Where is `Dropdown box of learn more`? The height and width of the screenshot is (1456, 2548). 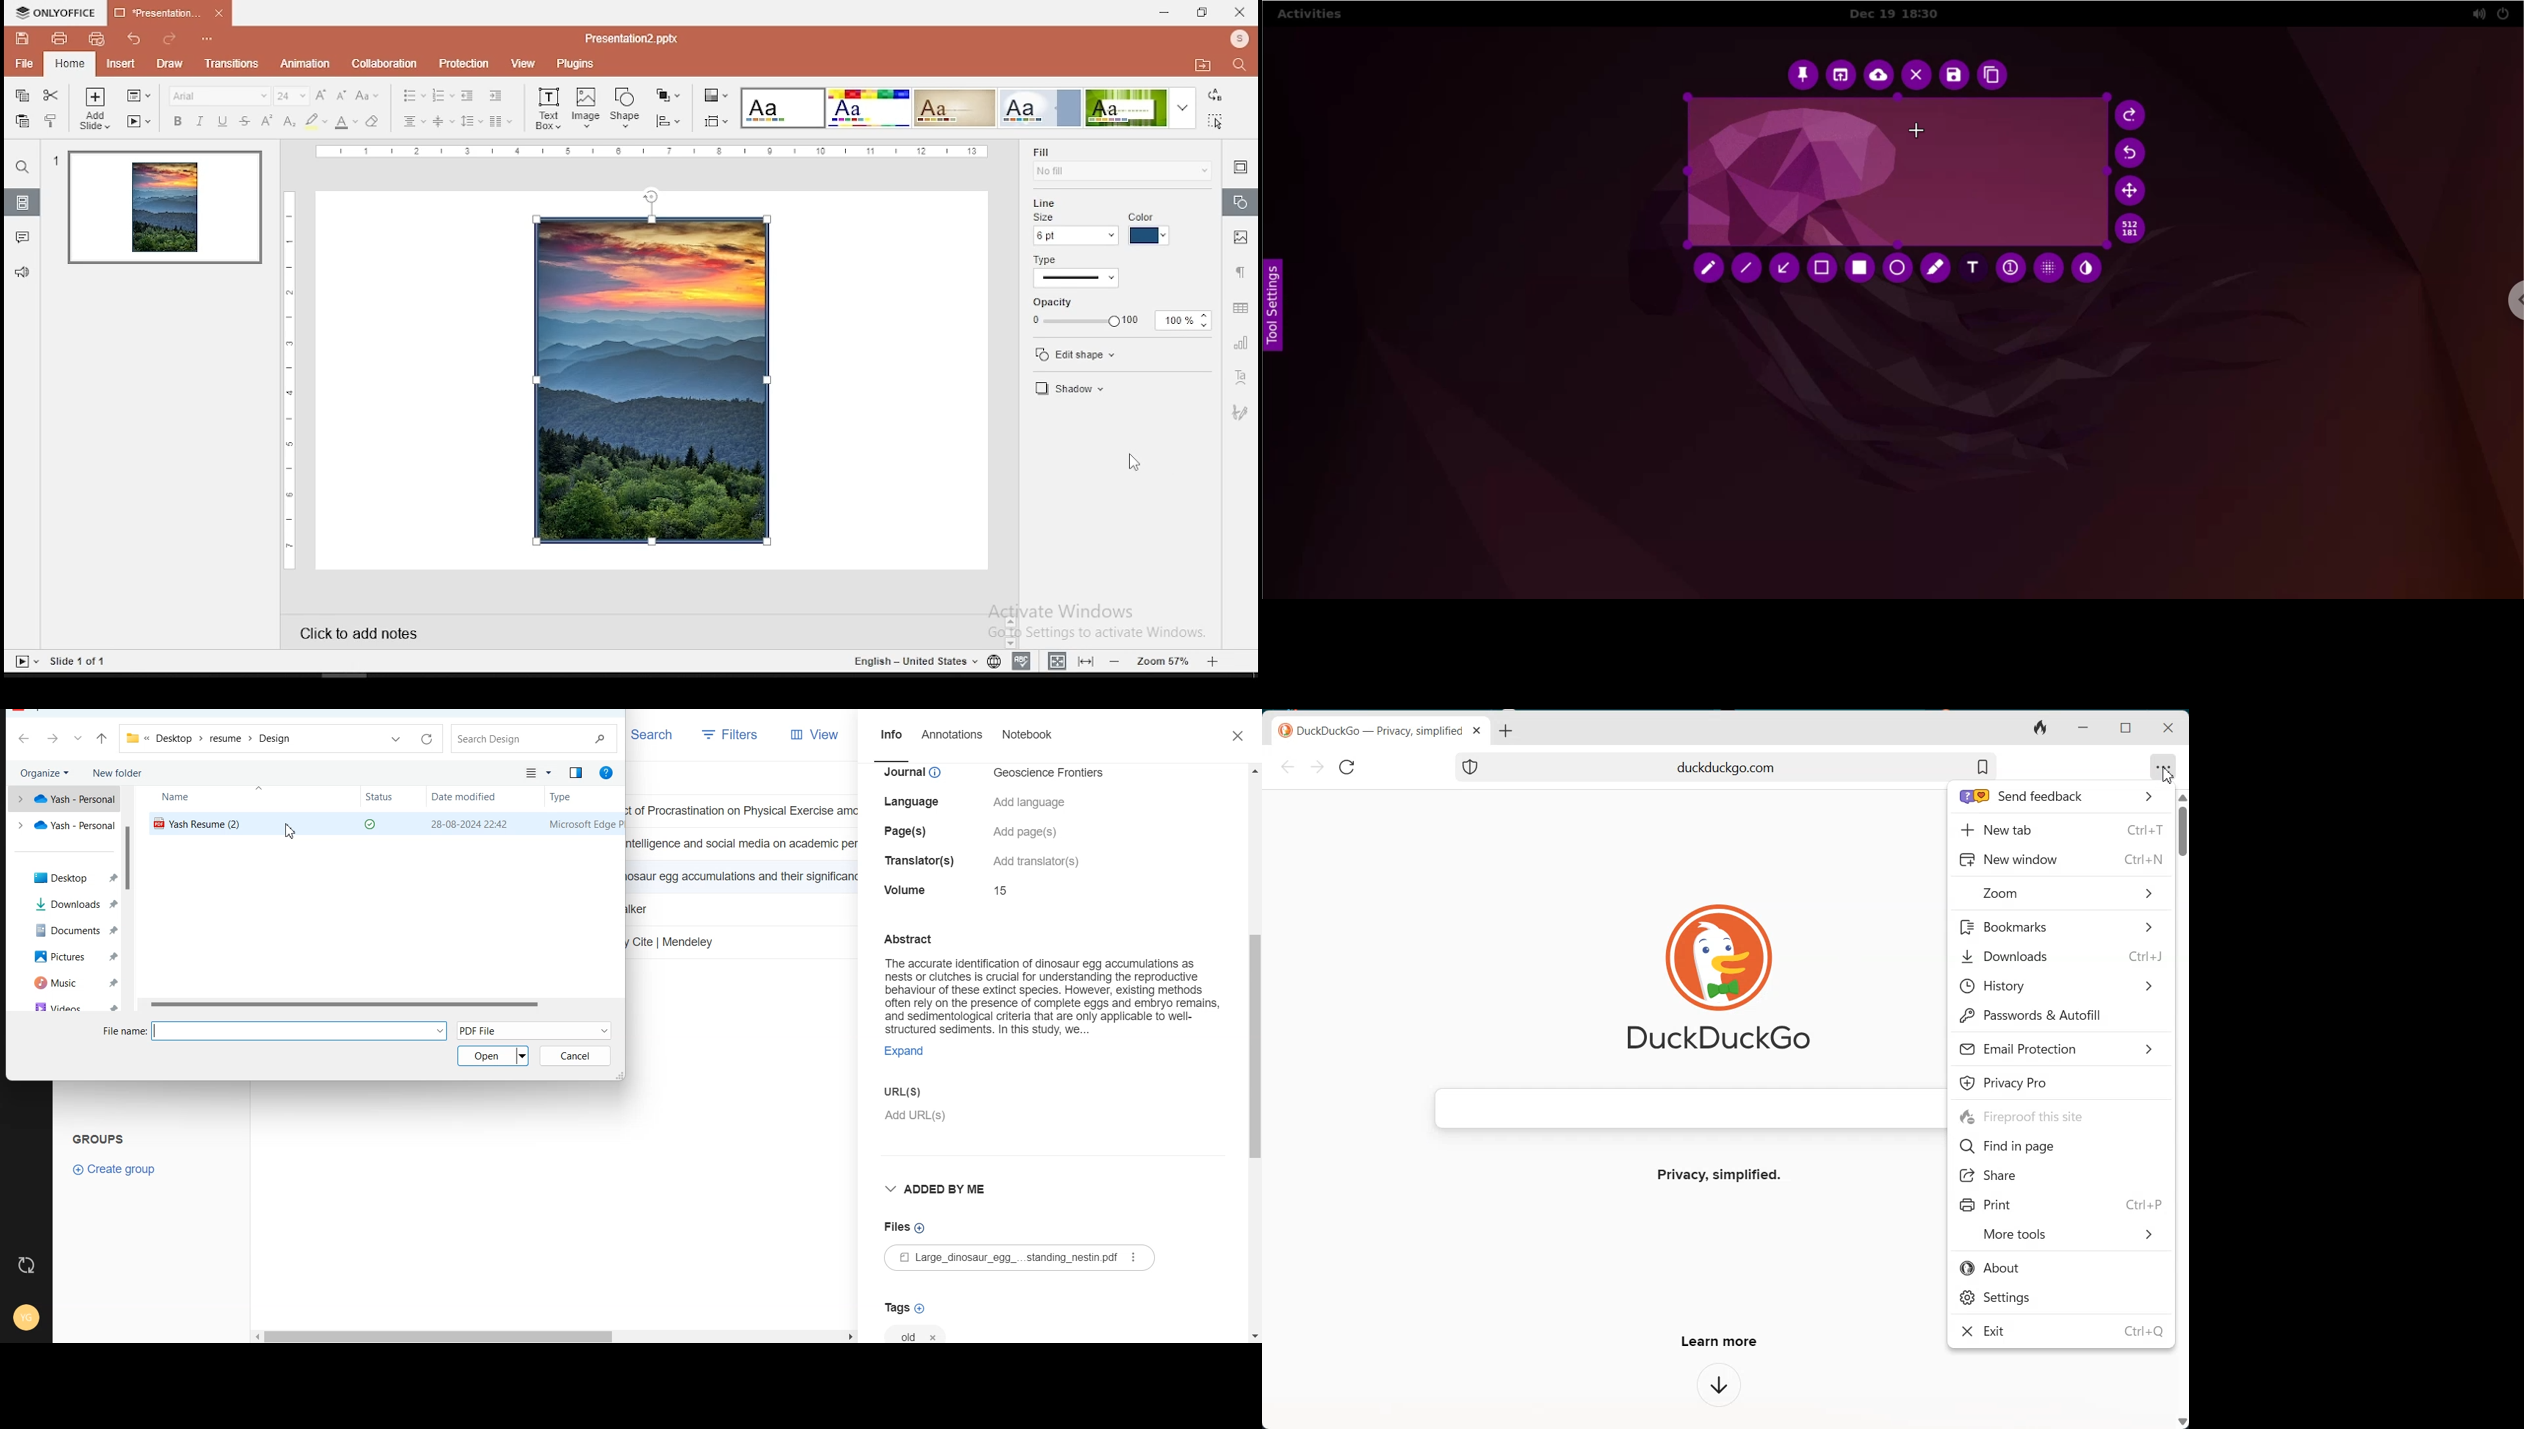
Dropdown box of learn more is located at coordinates (1719, 1386).